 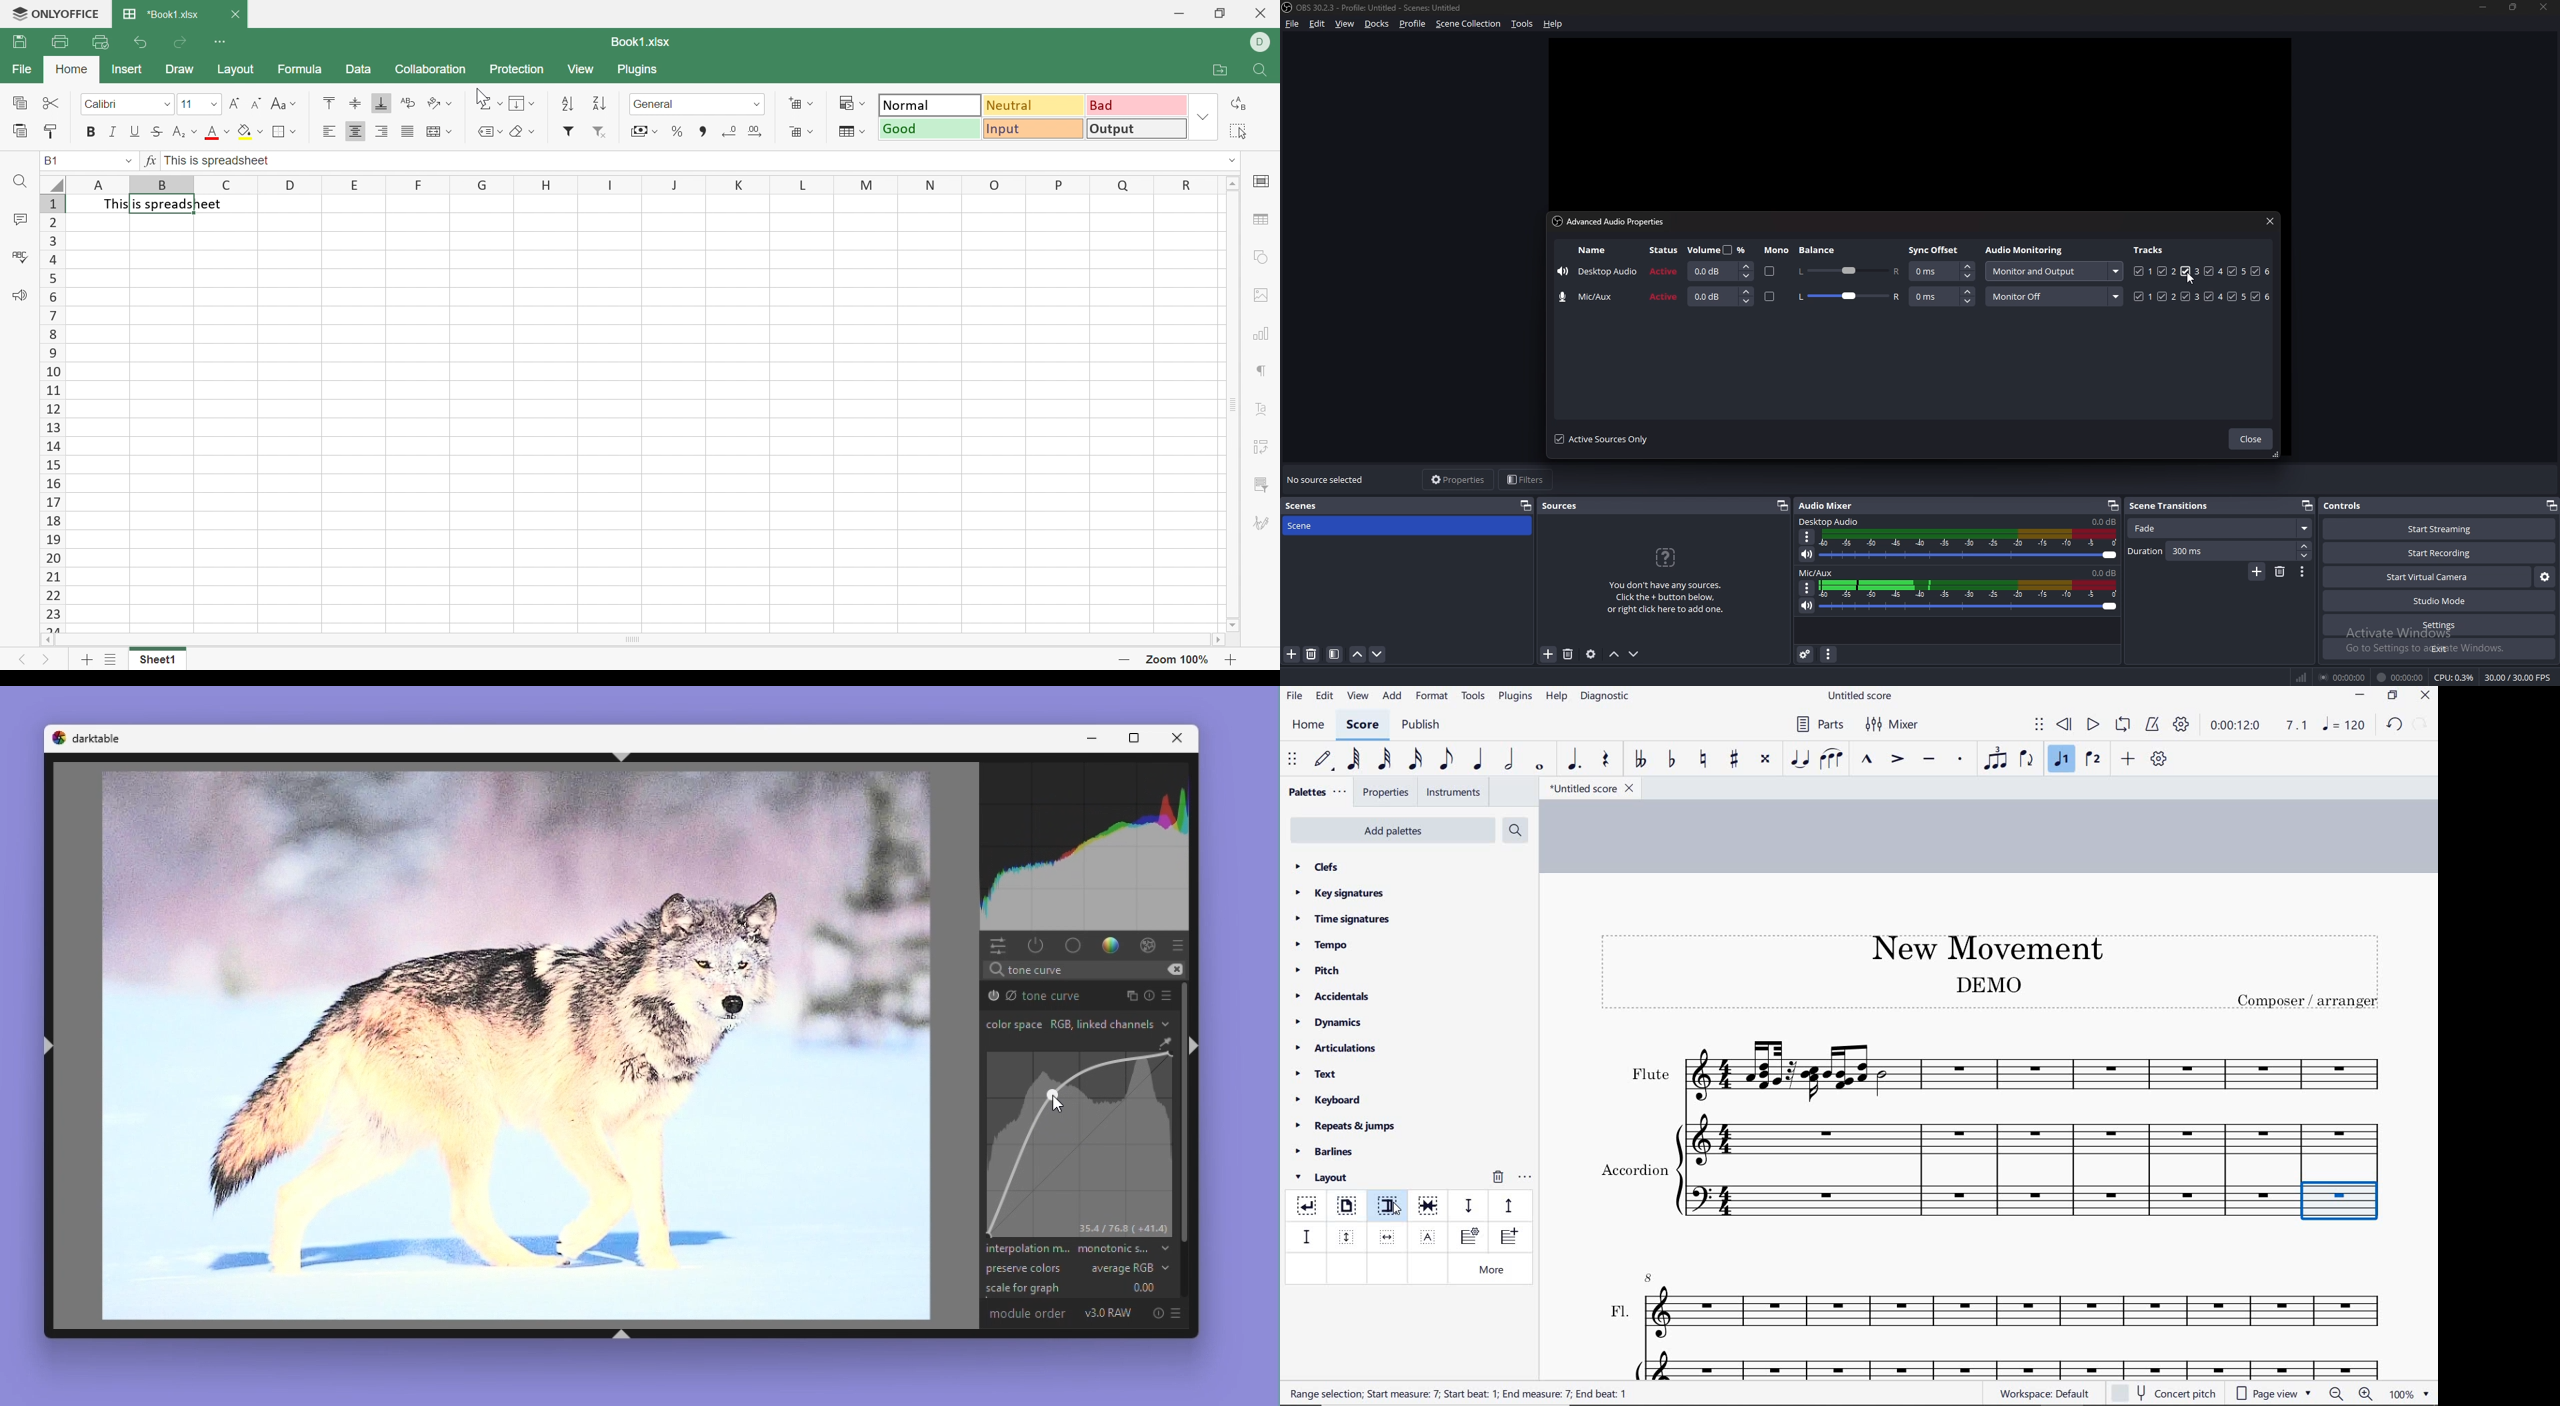 What do you see at coordinates (1317, 24) in the screenshot?
I see `edit` at bounding box center [1317, 24].